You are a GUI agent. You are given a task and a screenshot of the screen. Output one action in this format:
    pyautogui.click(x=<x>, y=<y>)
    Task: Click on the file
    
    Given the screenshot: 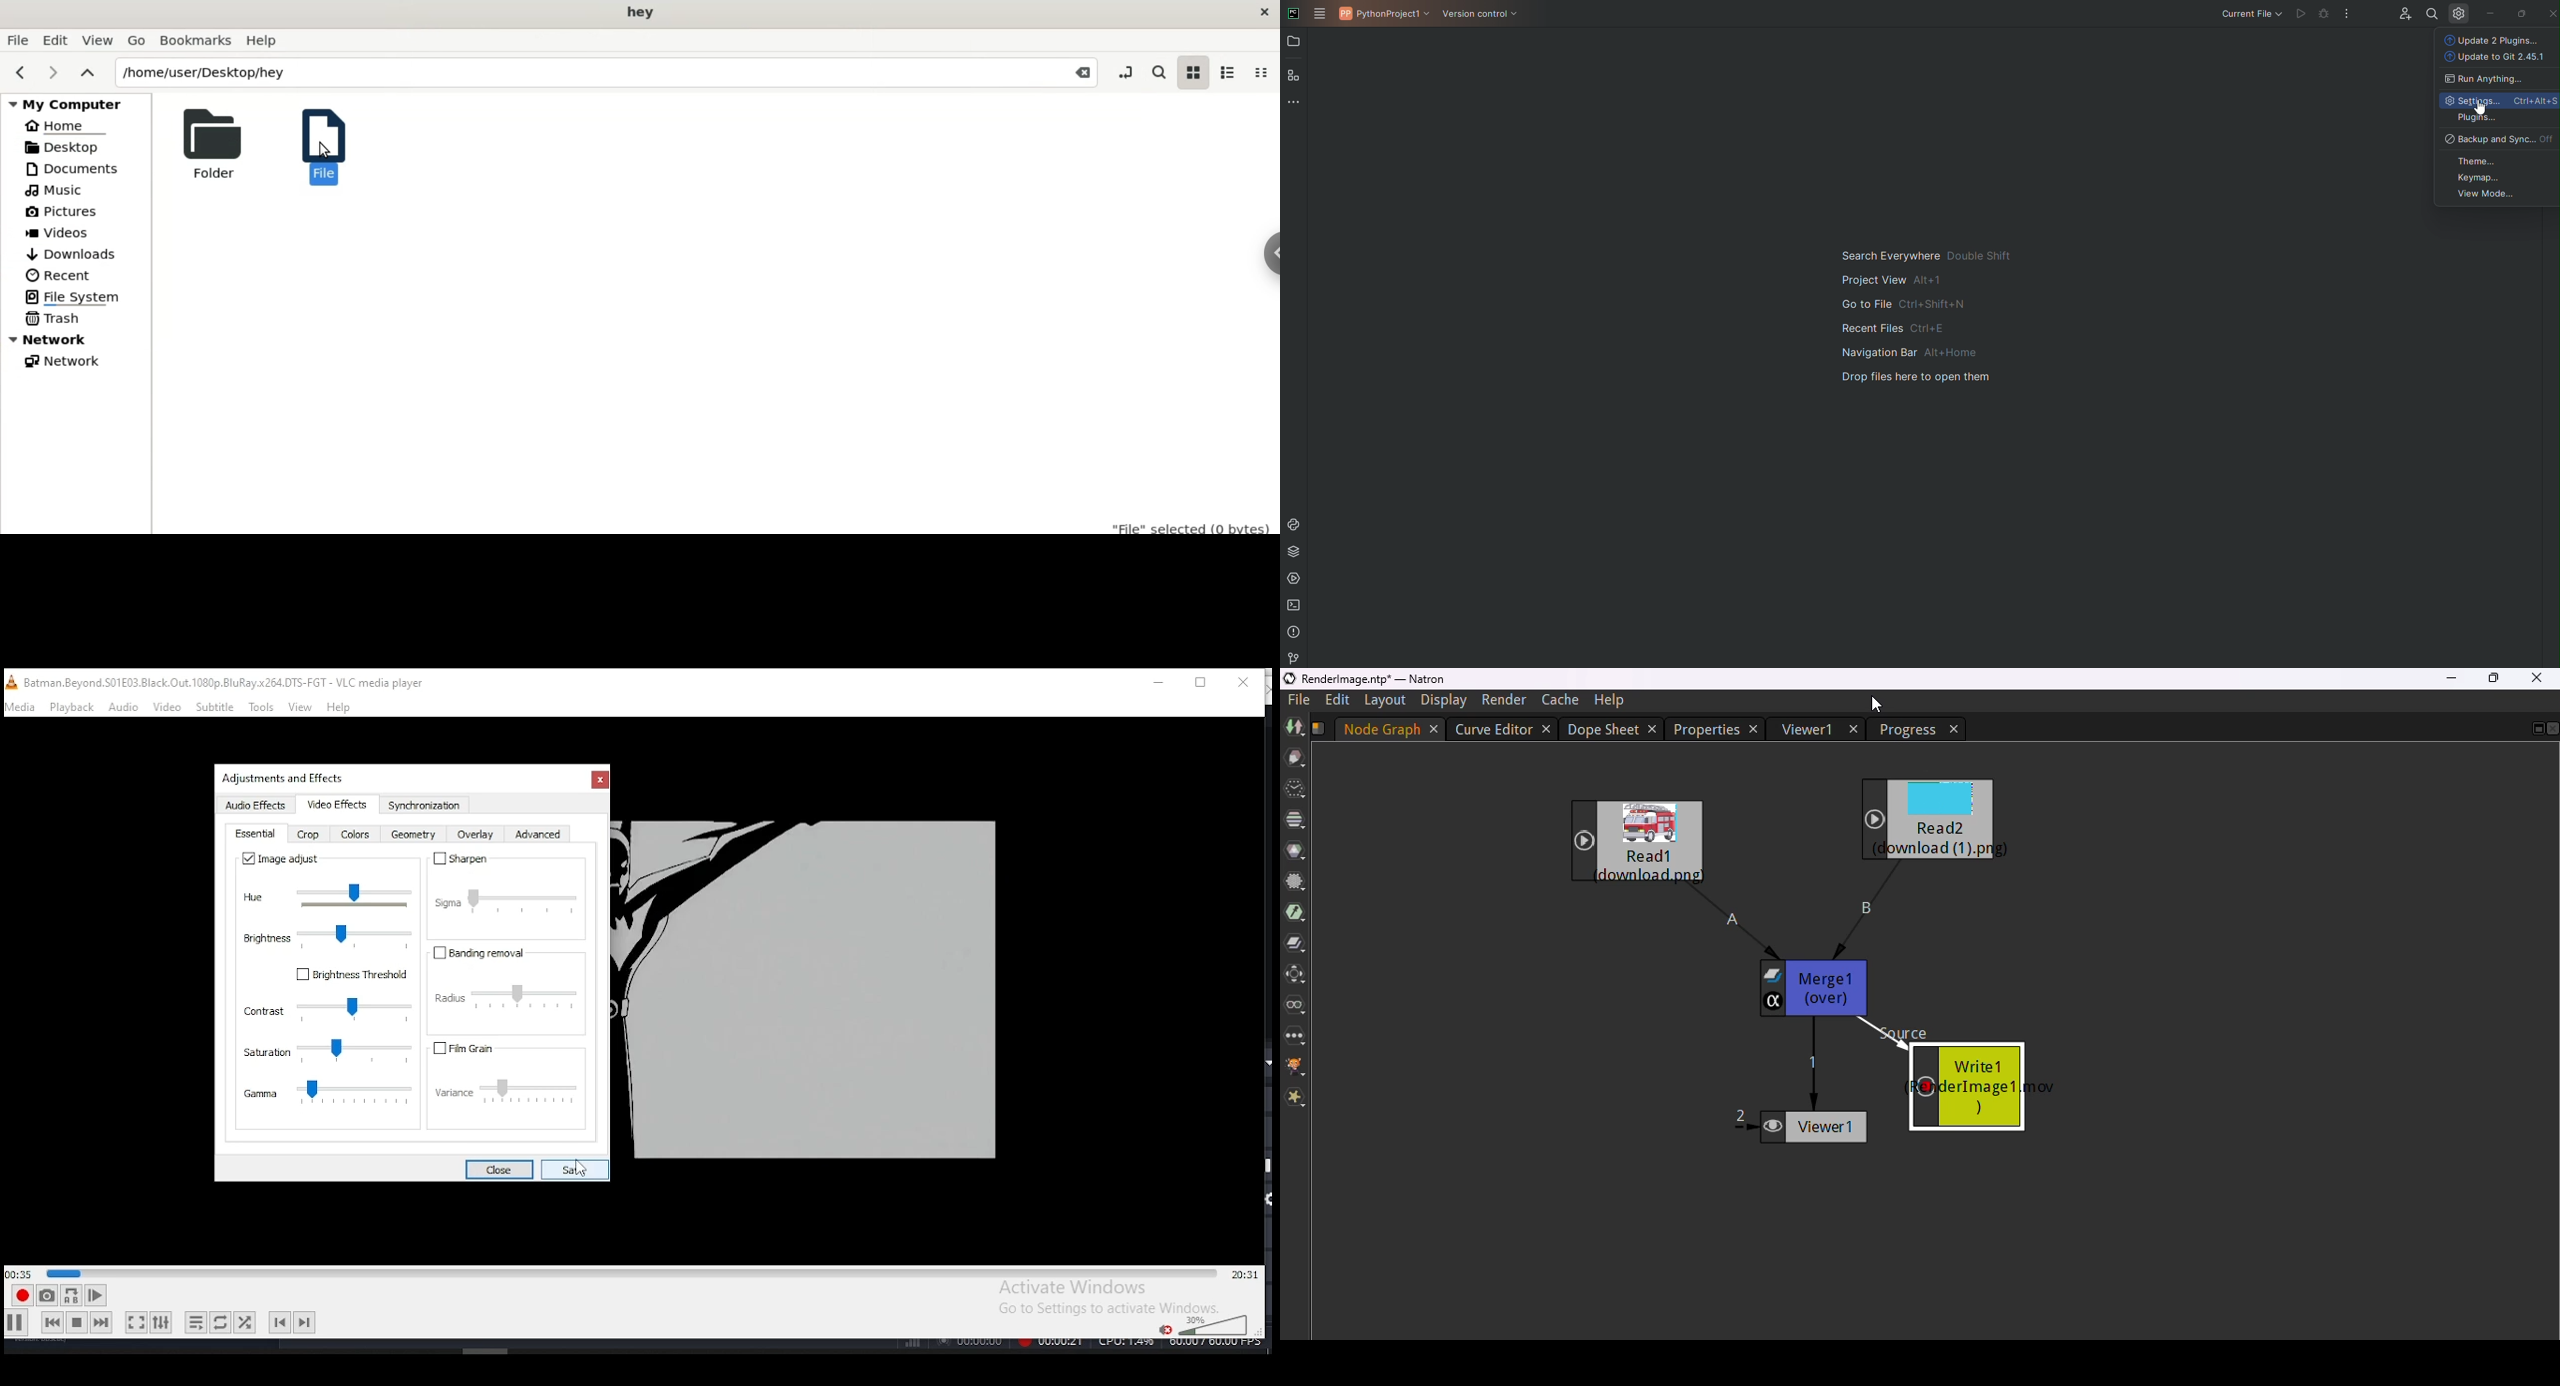 What is the action you would take?
    pyautogui.click(x=321, y=144)
    